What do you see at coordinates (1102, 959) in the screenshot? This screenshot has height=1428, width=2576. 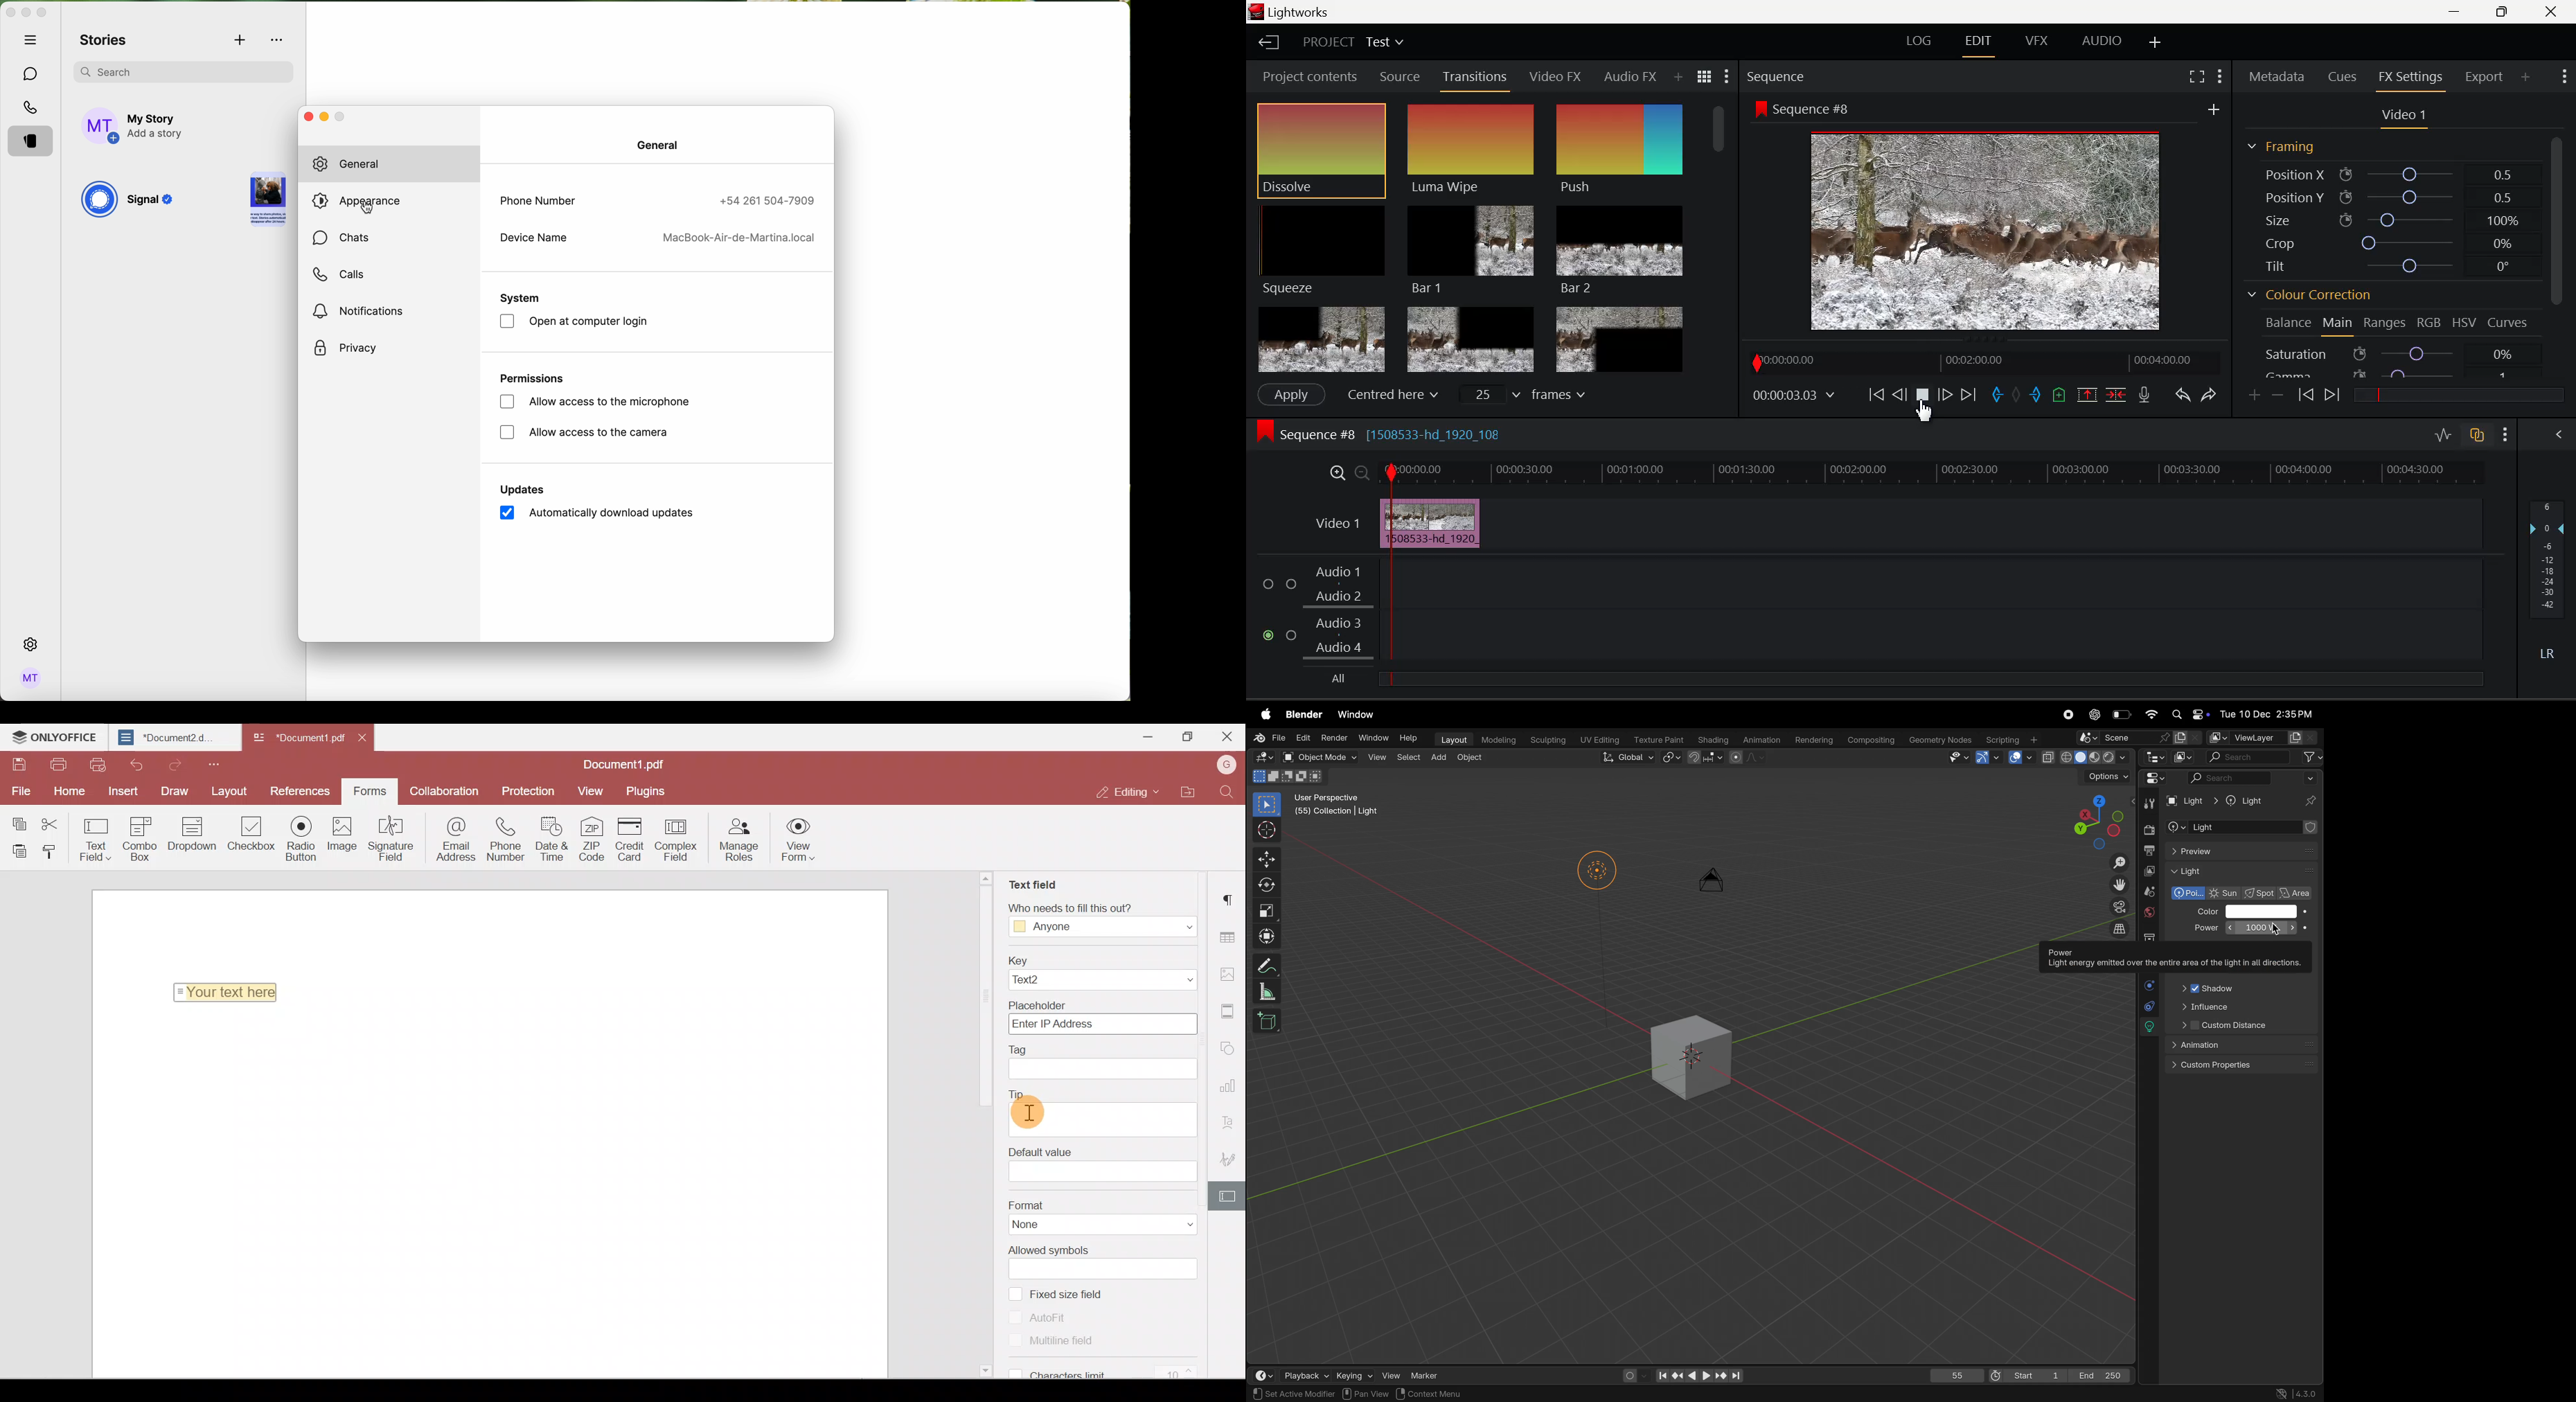 I see `Key` at bounding box center [1102, 959].